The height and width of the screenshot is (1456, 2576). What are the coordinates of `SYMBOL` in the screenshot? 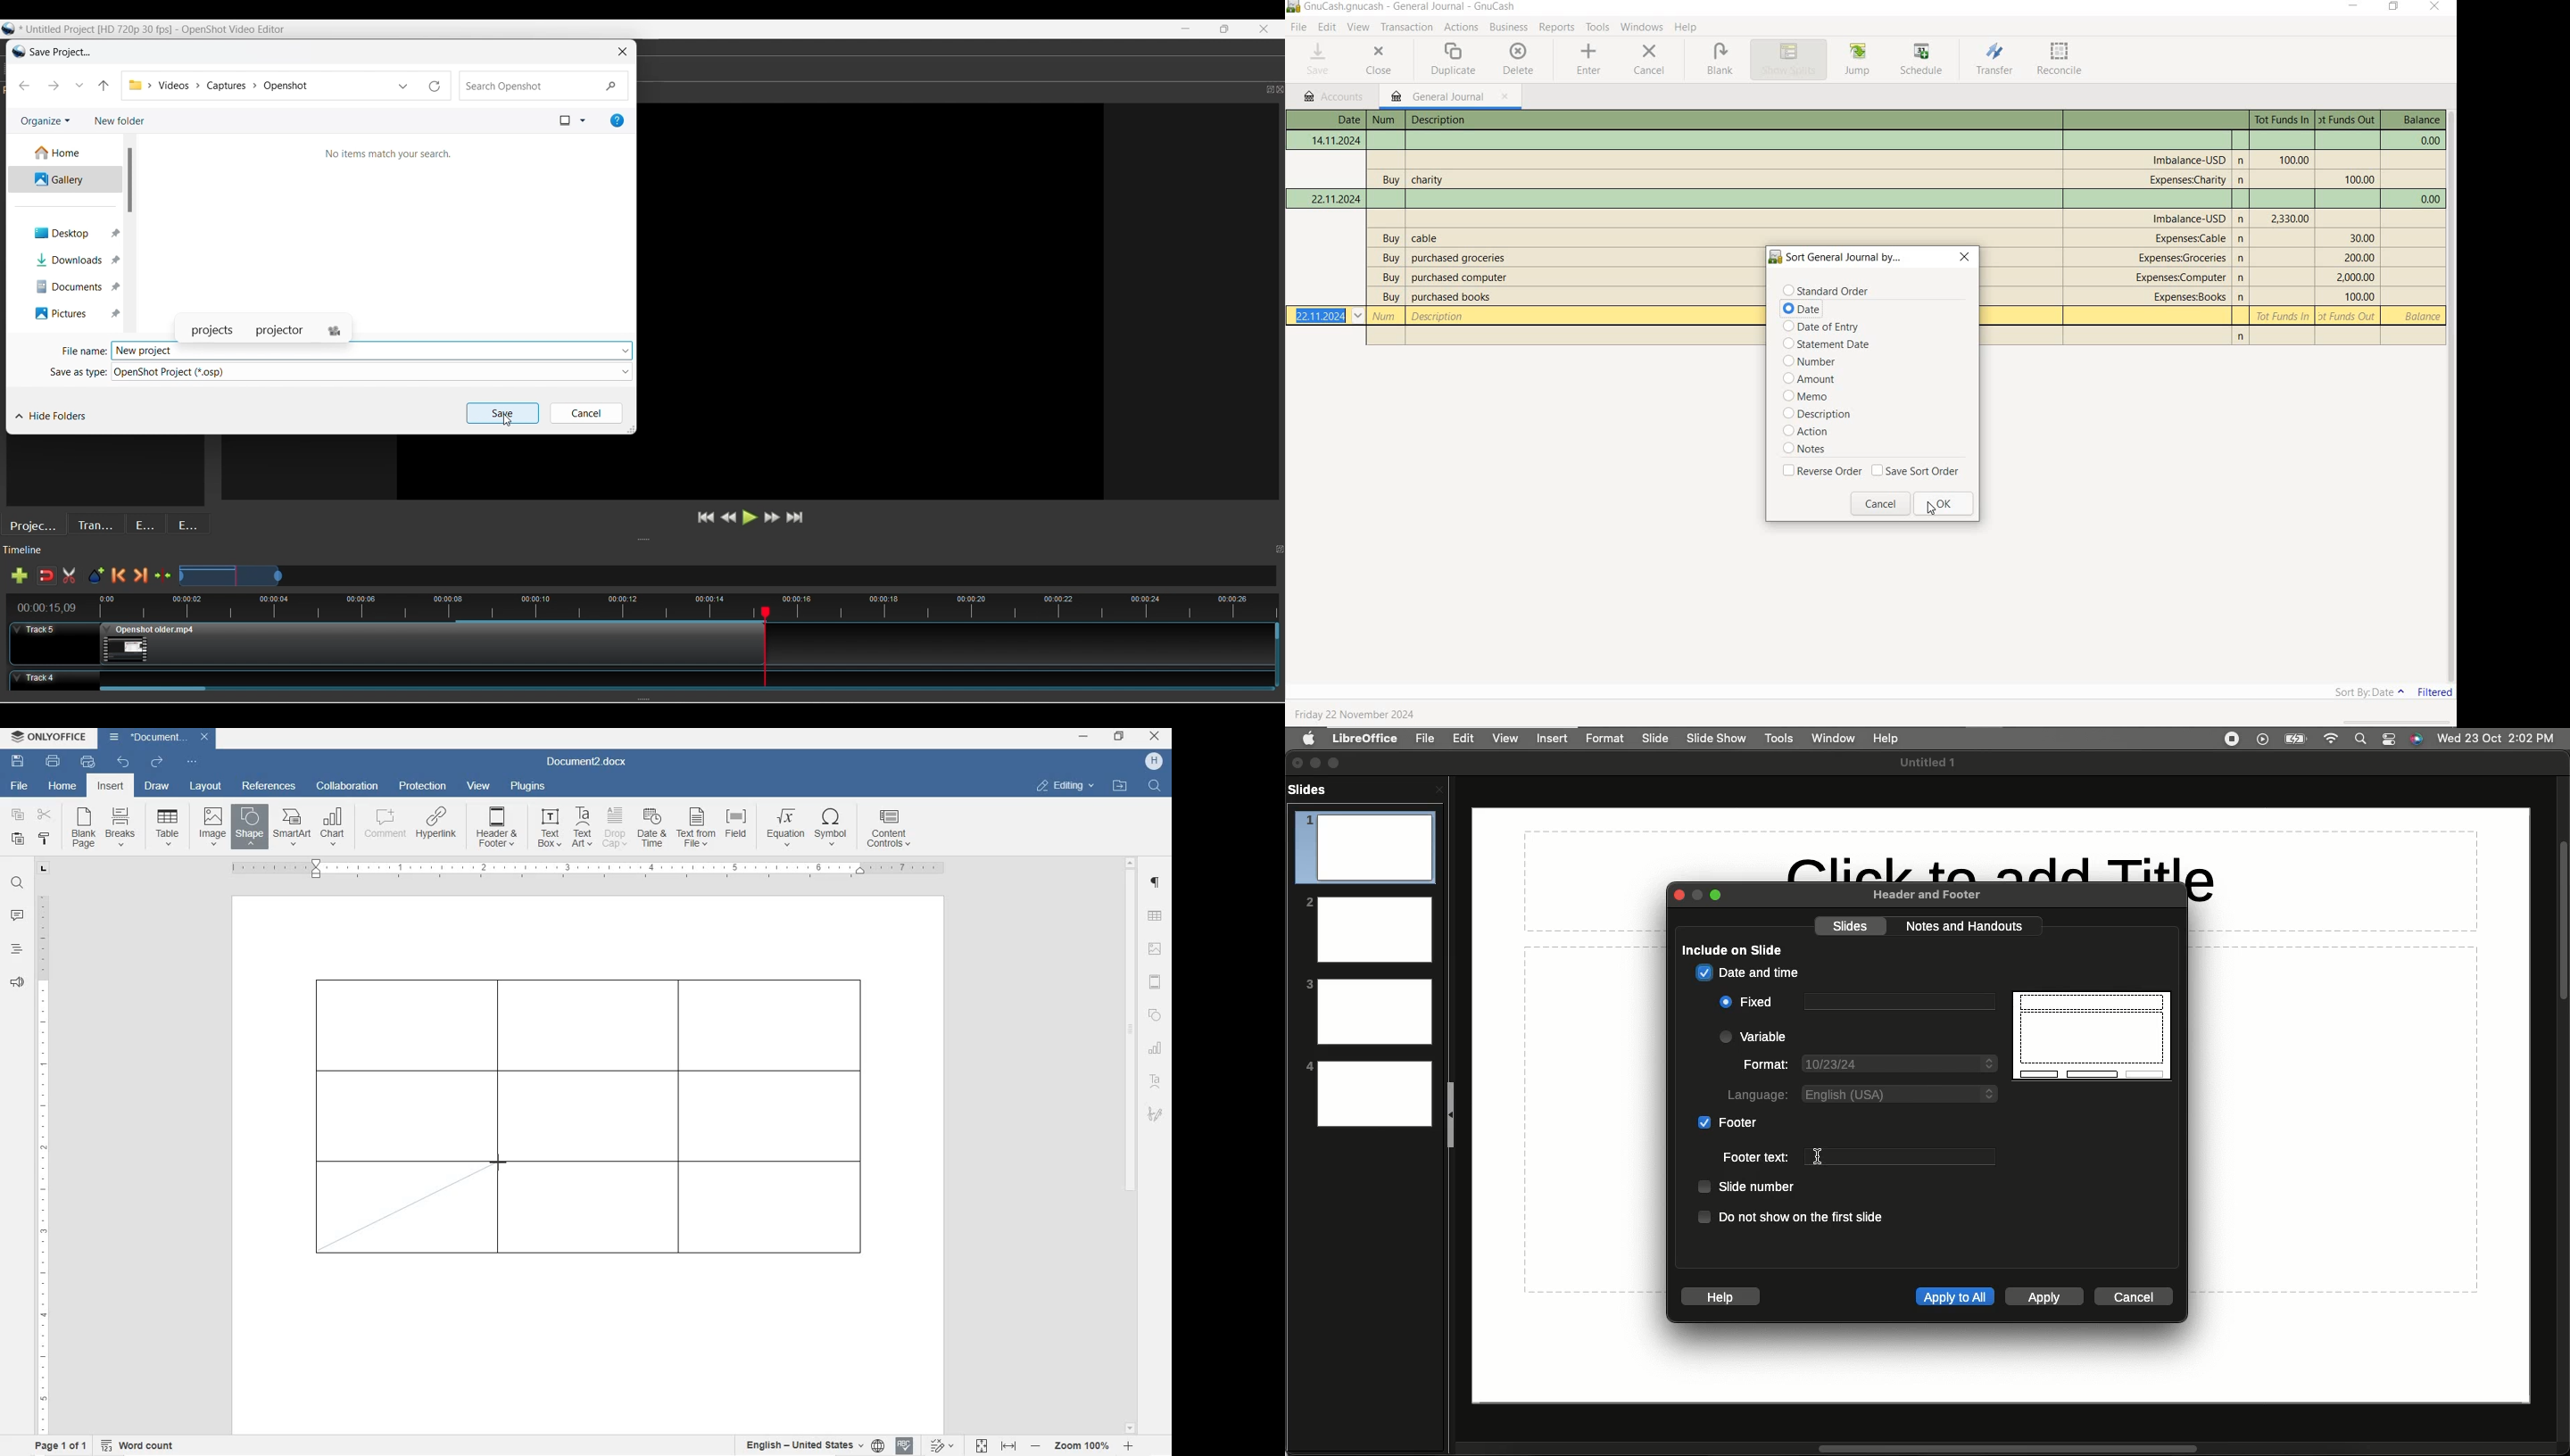 It's located at (832, 830).